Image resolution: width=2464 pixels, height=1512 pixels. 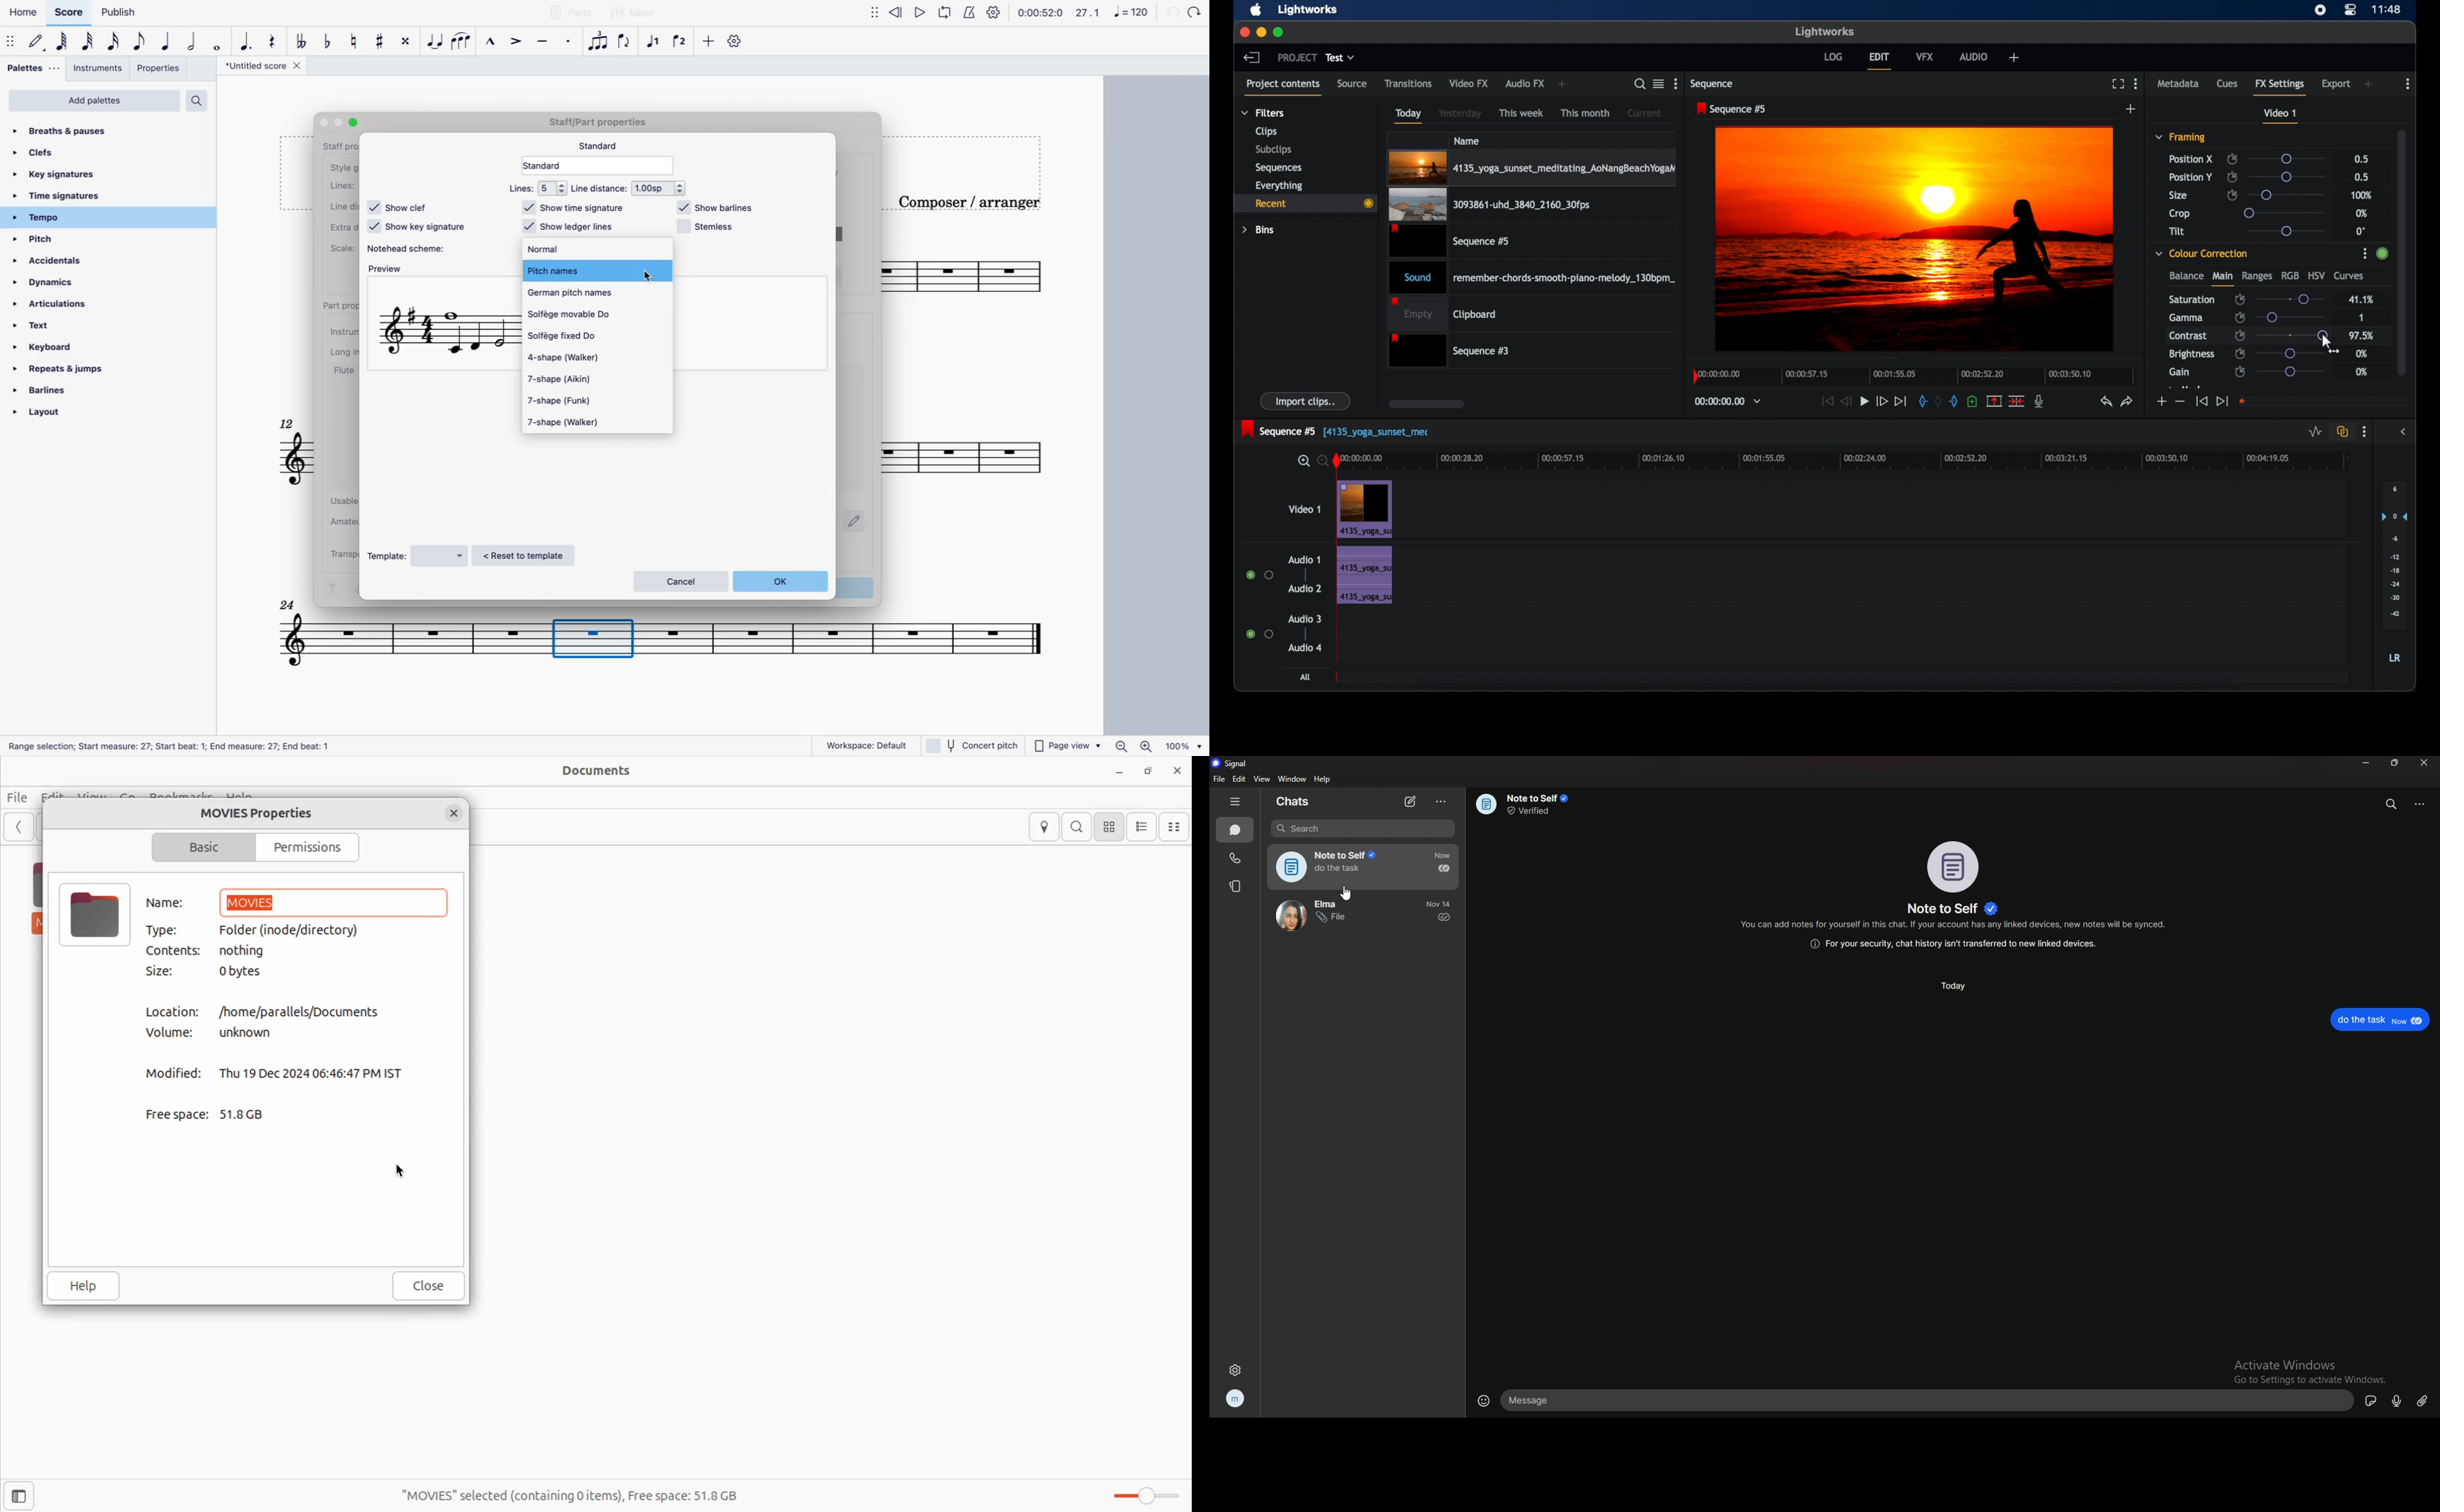 What do you see at coordinates (2314, 431) in the screenshot?
I see `toggle audio levels editing` at bounding box center [2314, 431].